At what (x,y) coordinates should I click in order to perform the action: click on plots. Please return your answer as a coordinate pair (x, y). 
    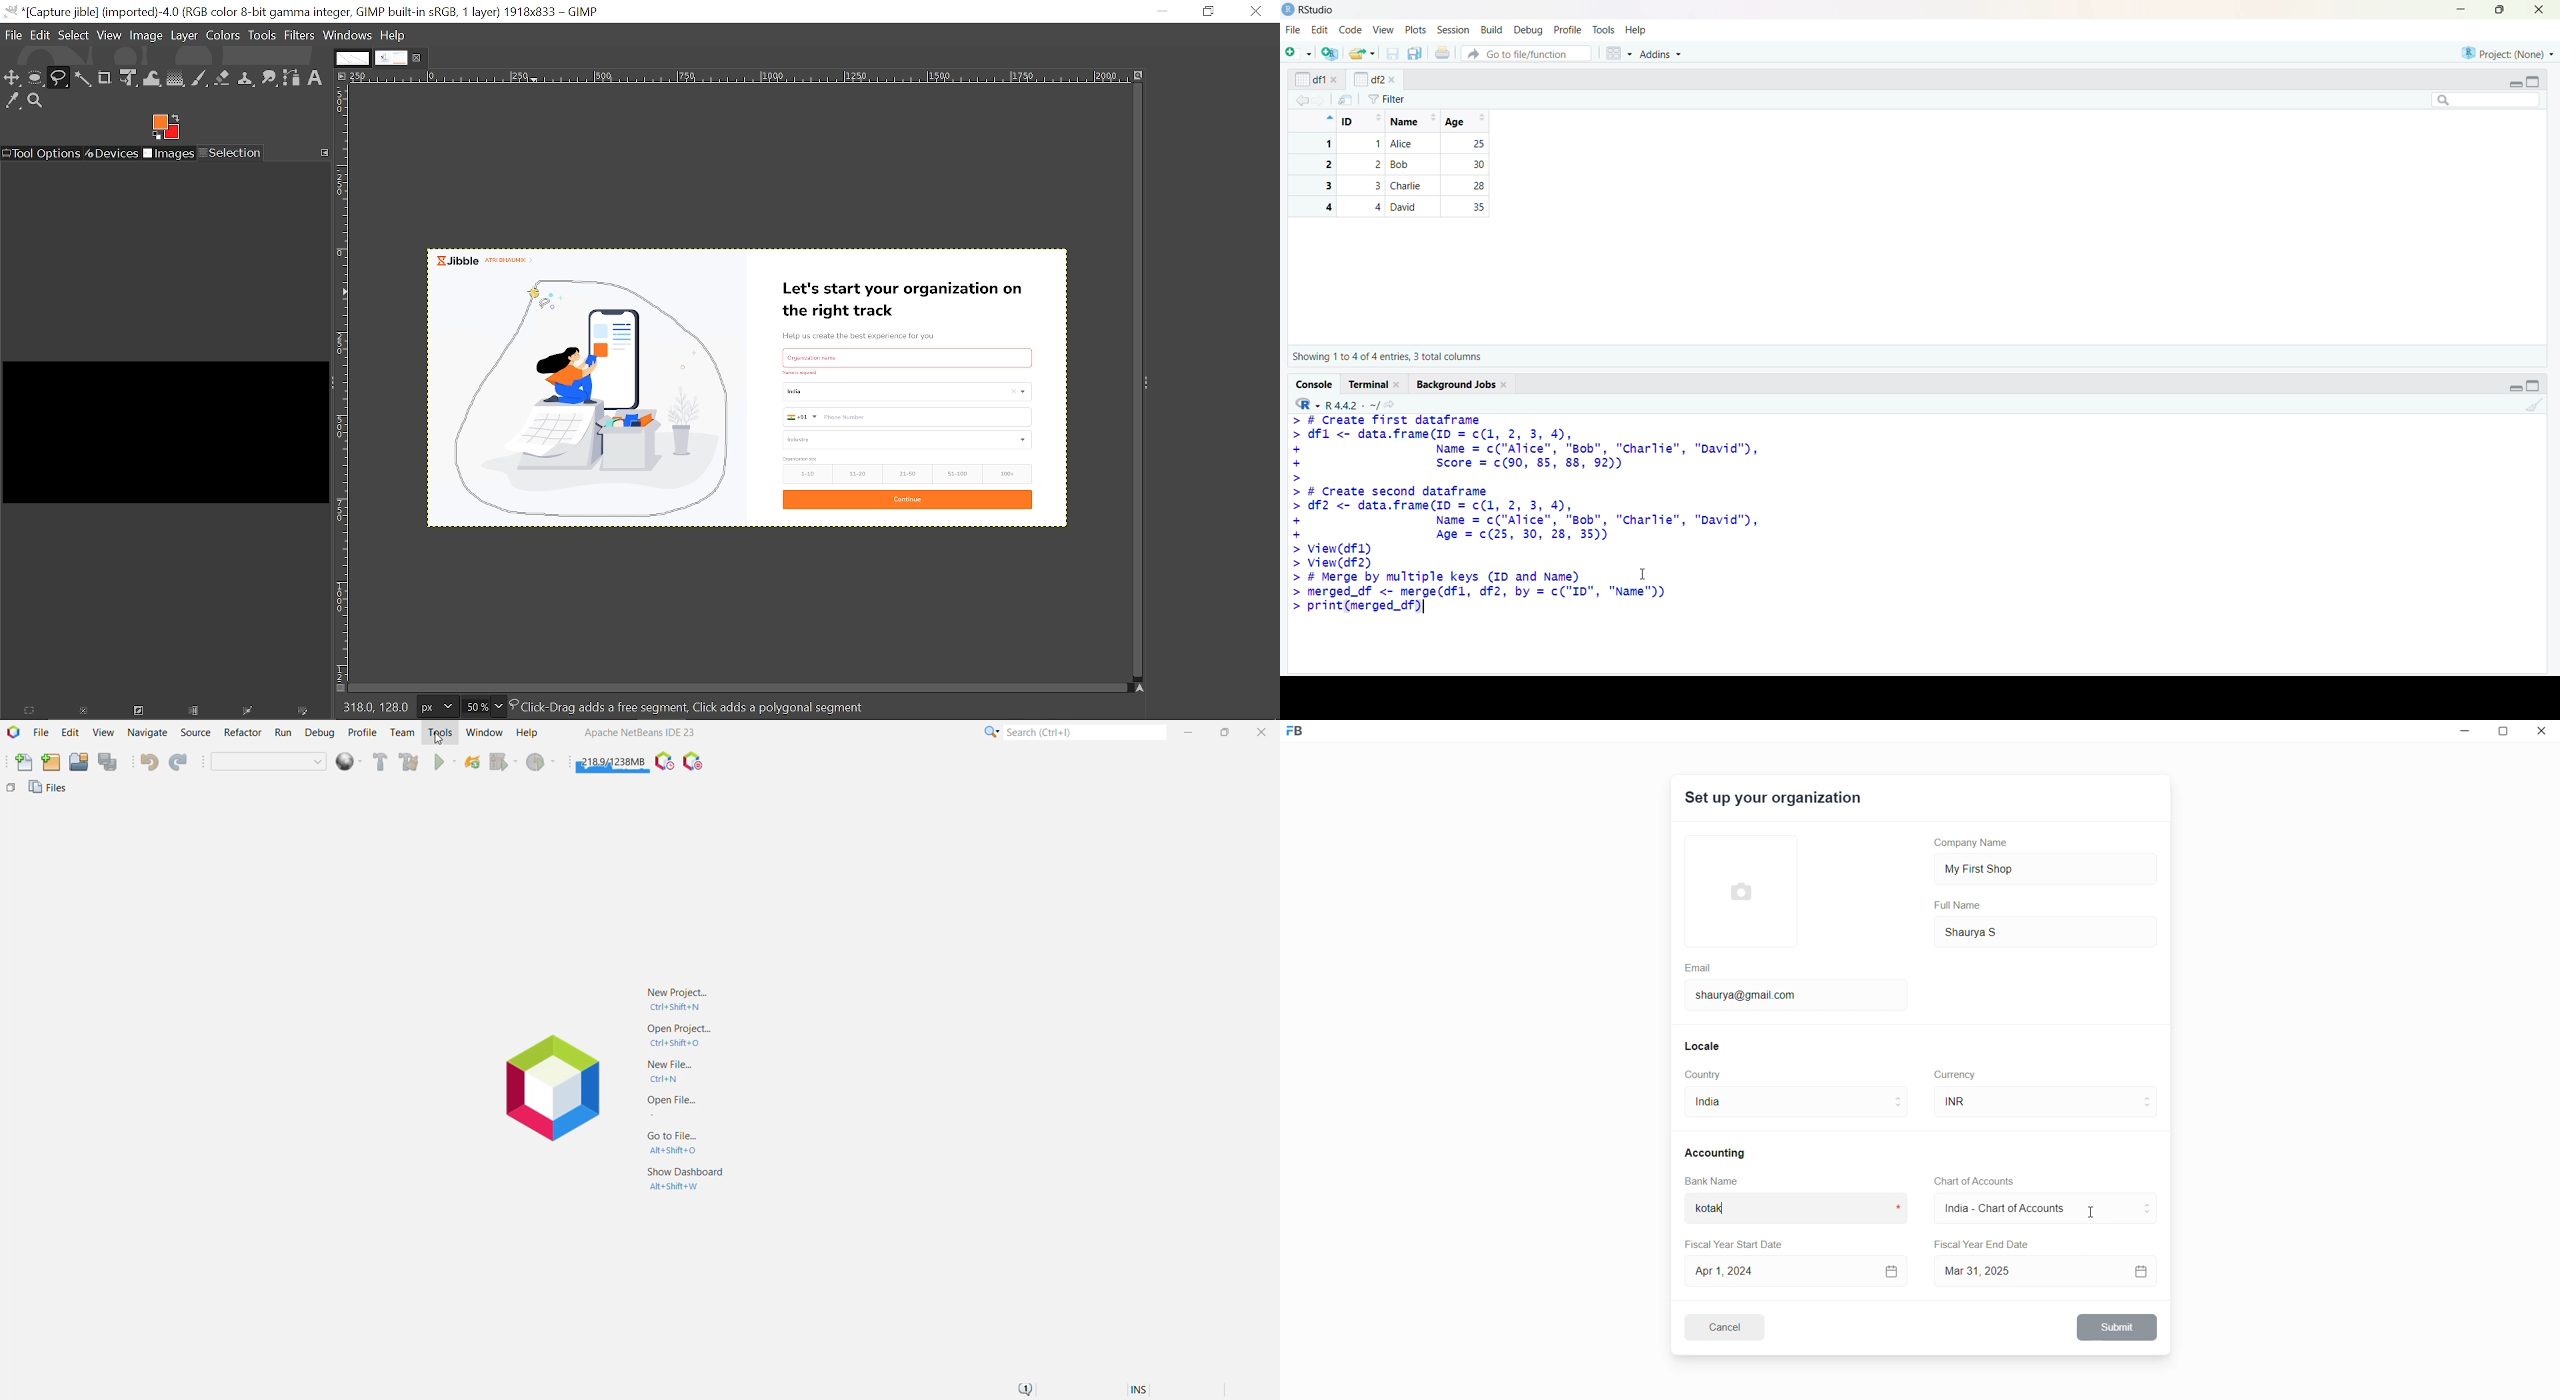
    Looking at the image, I should click on (1417, 31).